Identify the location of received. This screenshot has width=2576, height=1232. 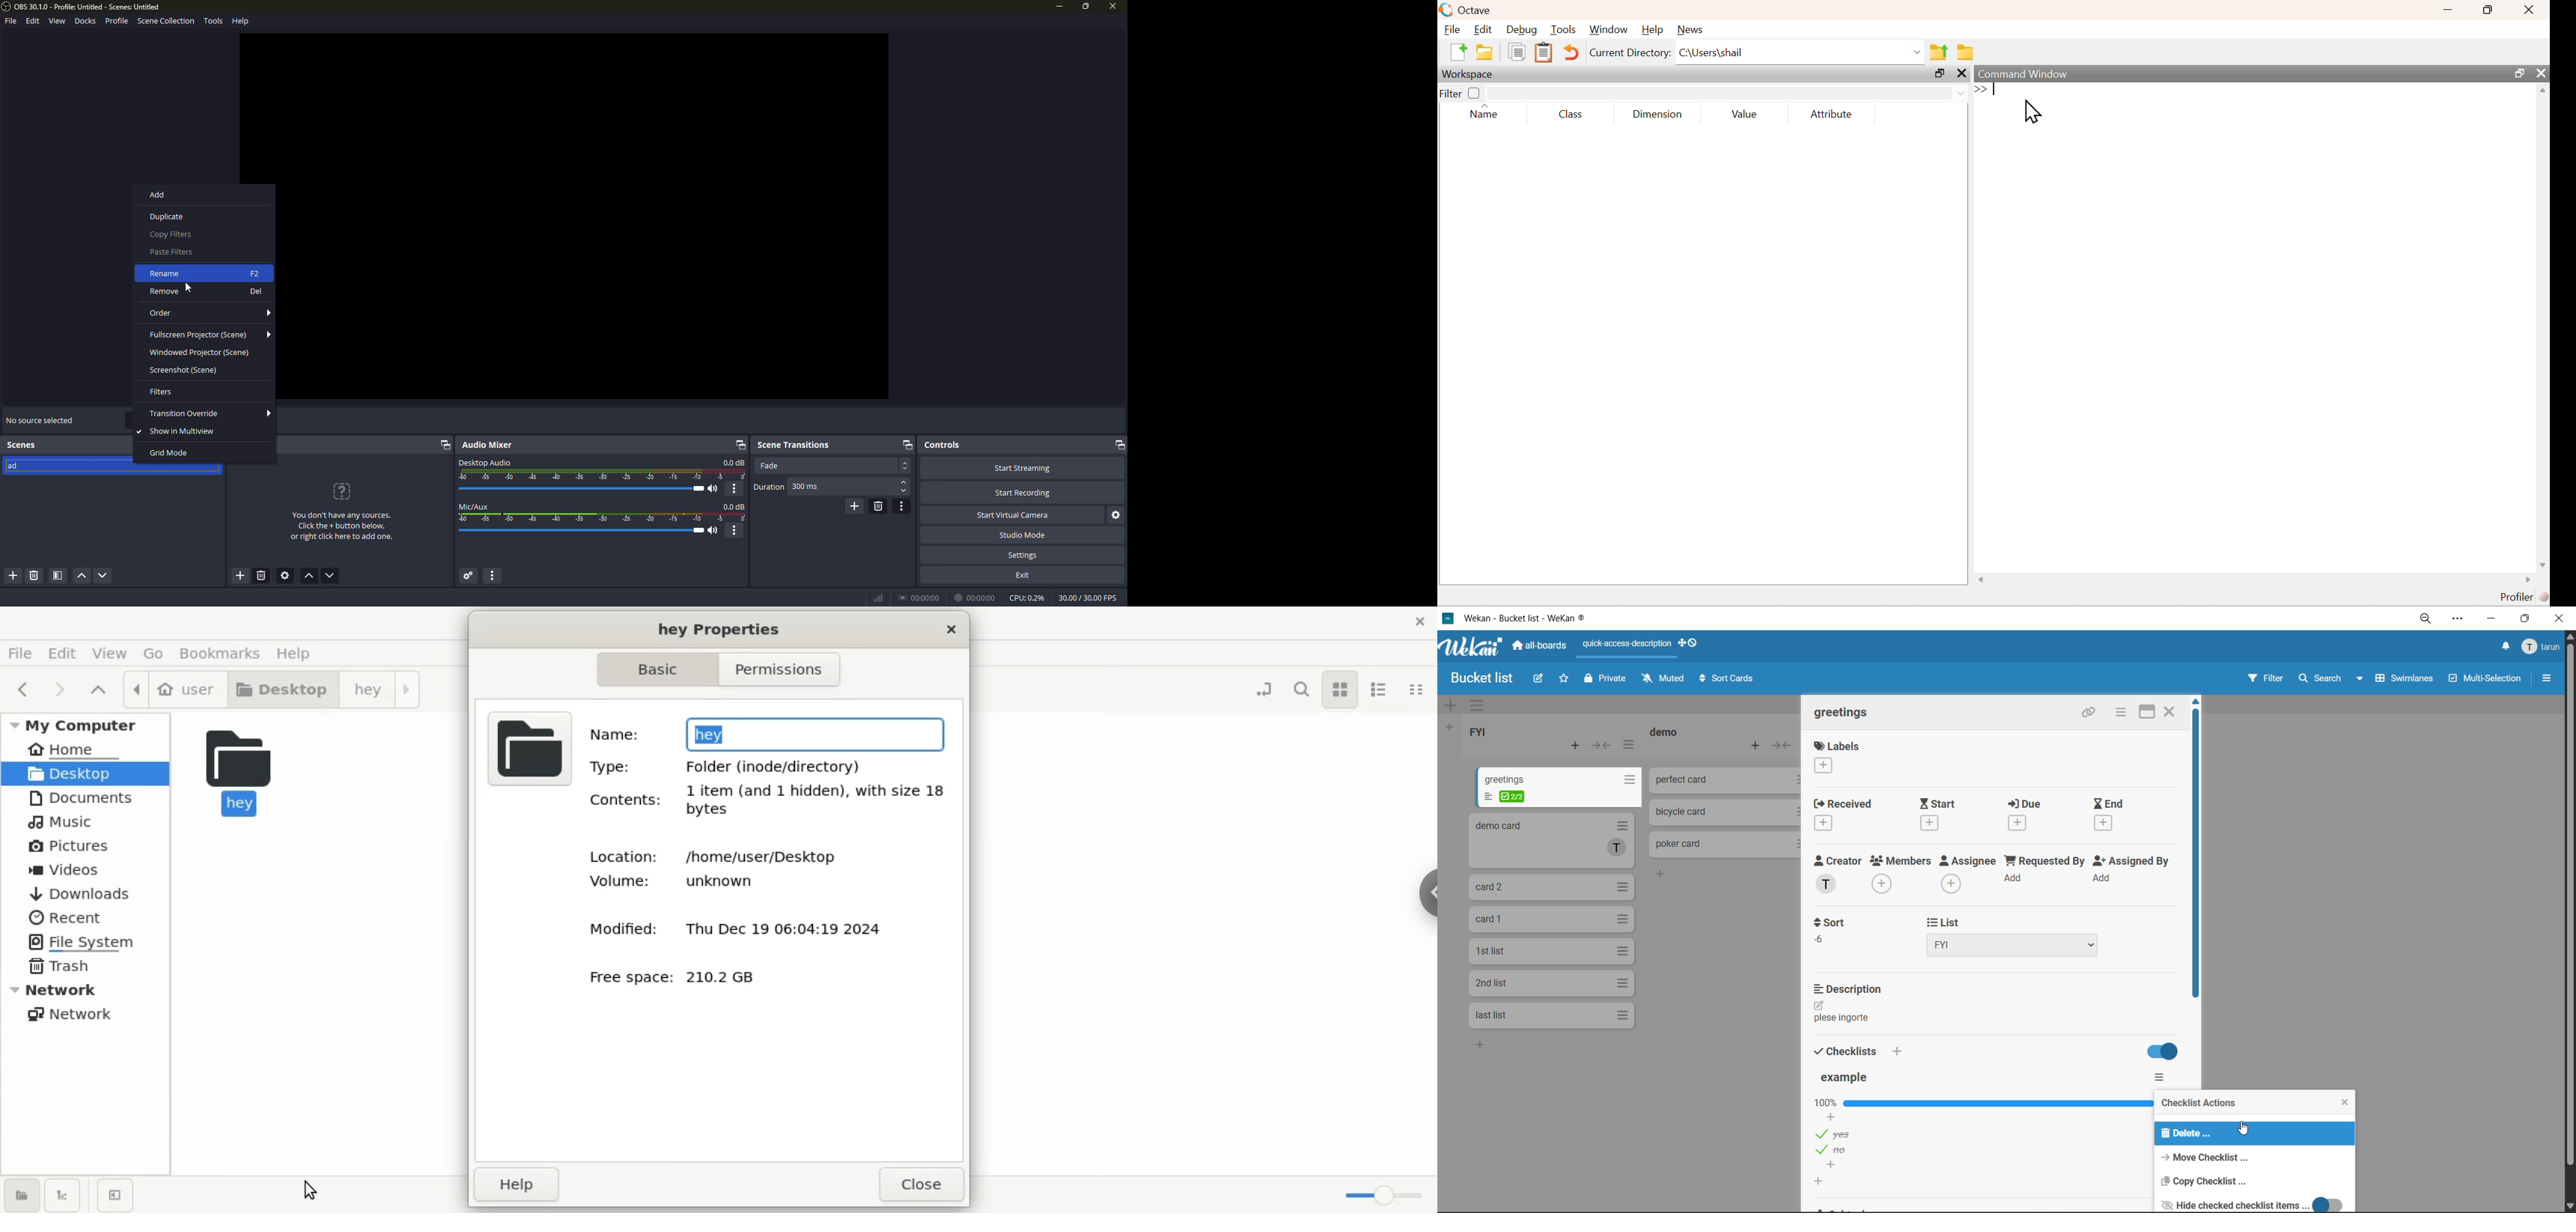
(1842, 815).